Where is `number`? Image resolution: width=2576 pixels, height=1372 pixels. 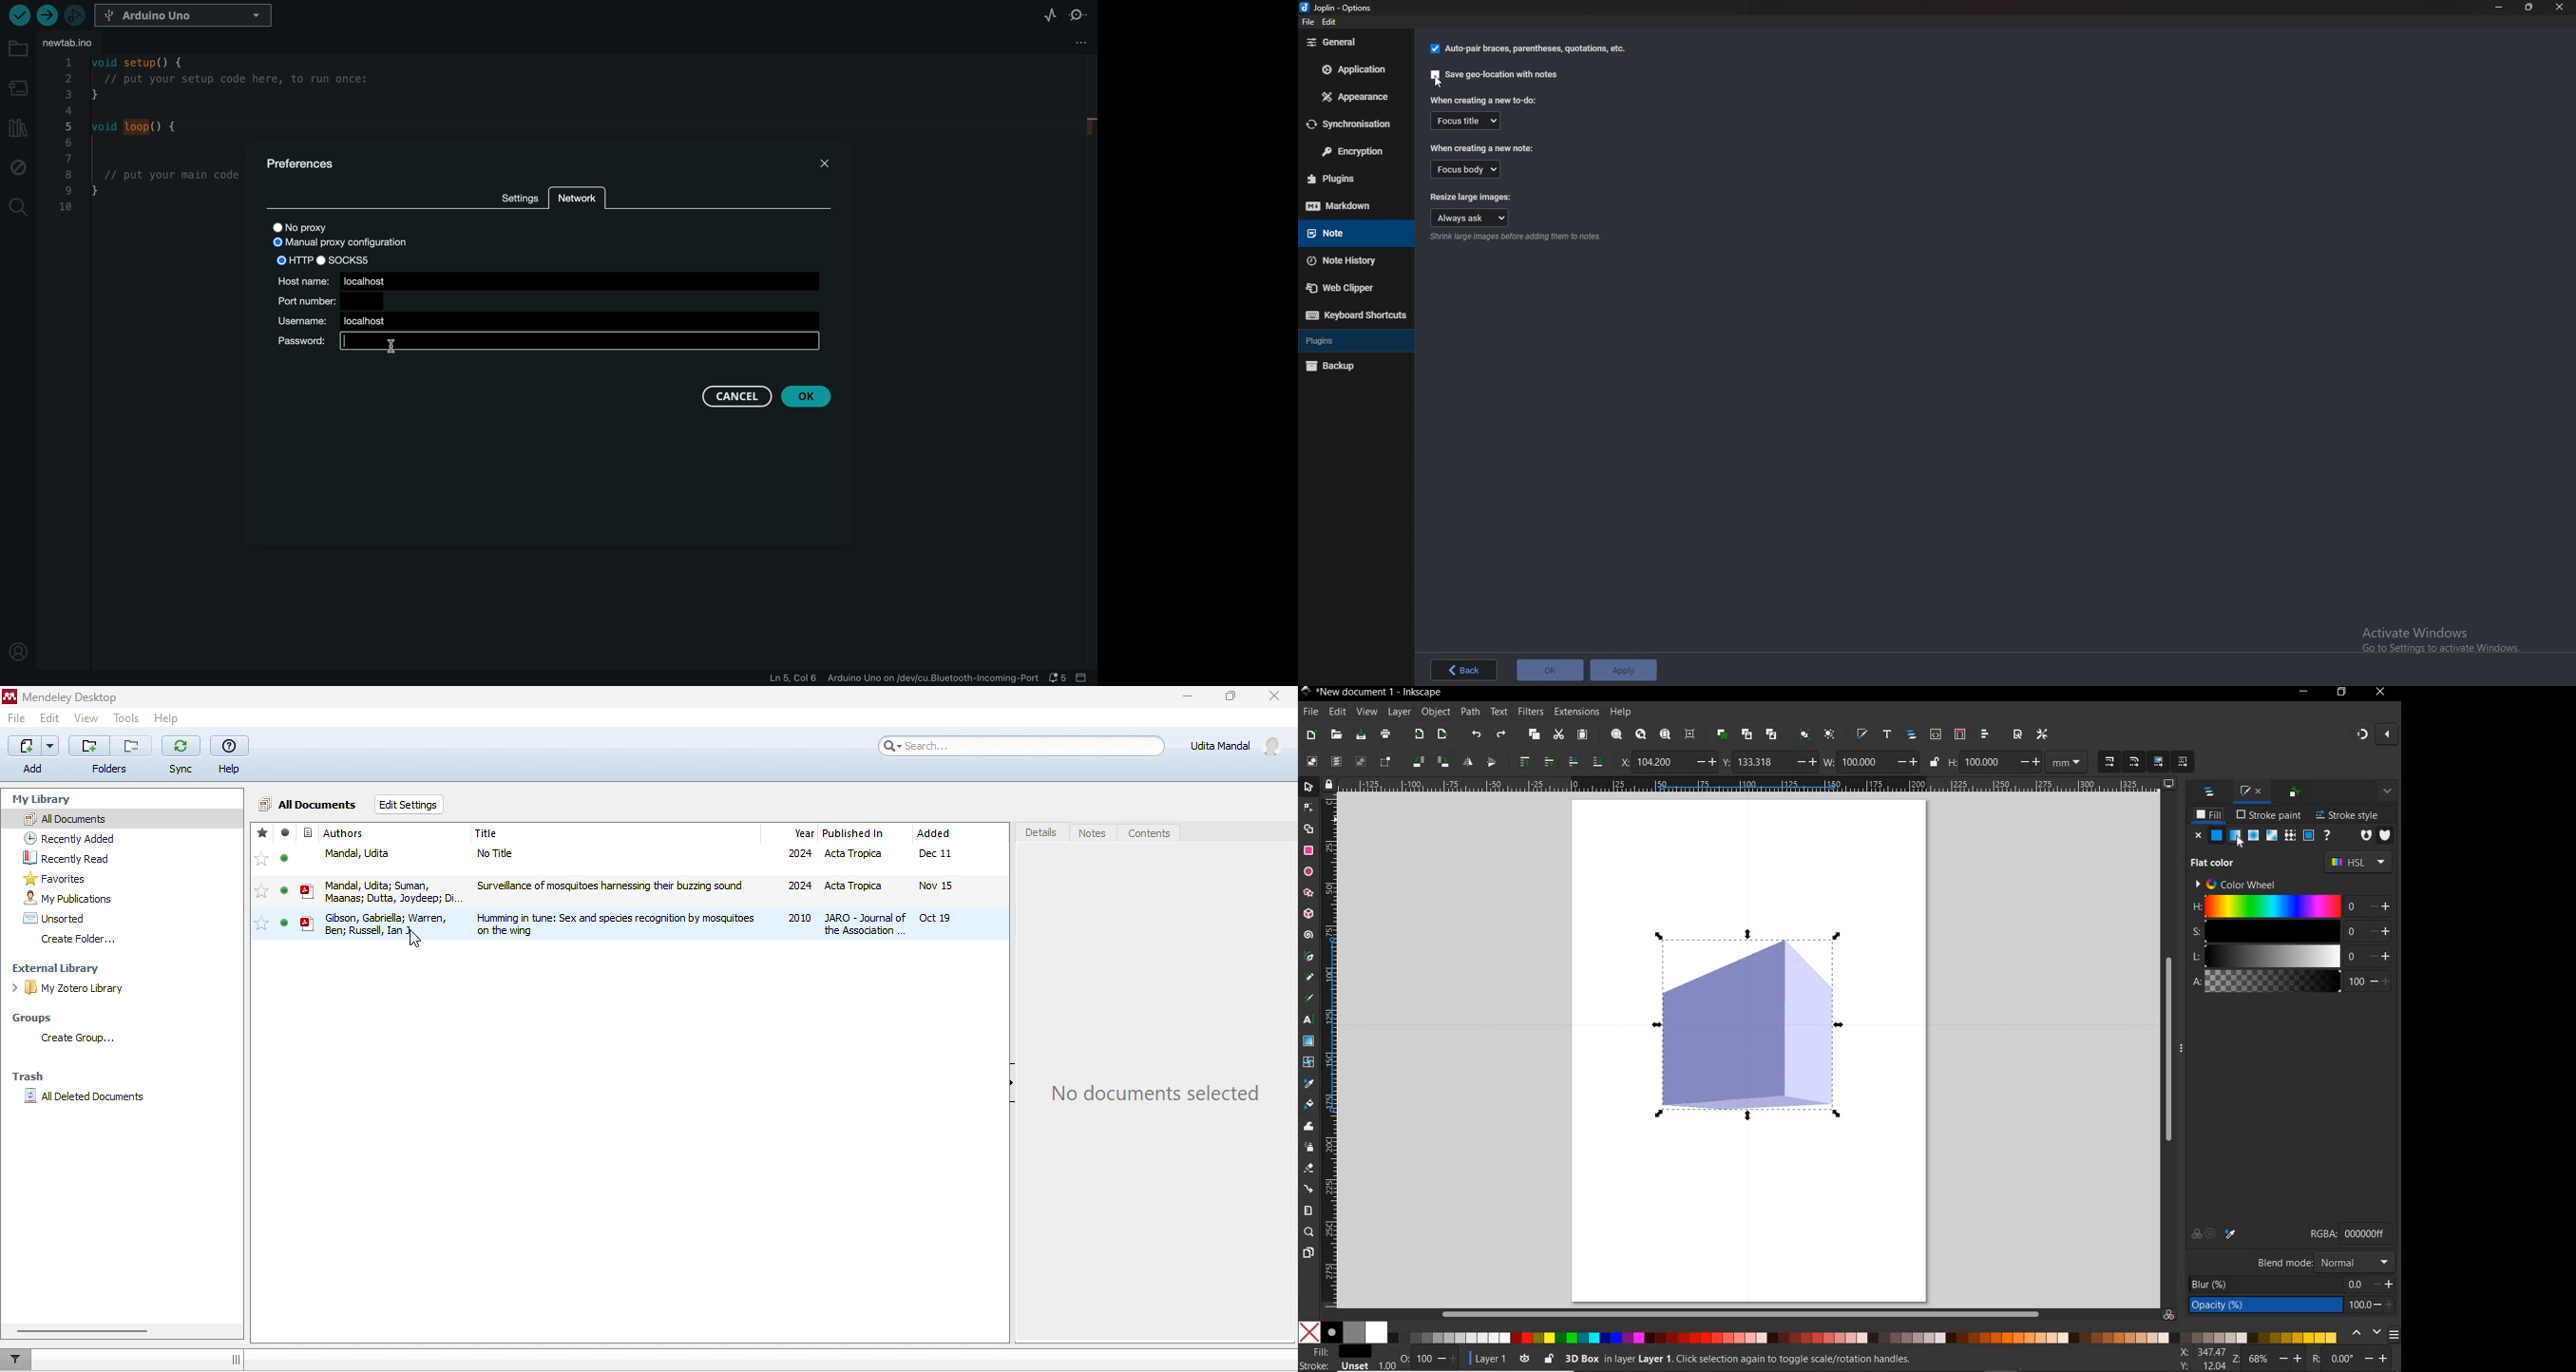
number is located at coordinates (2357, 944).